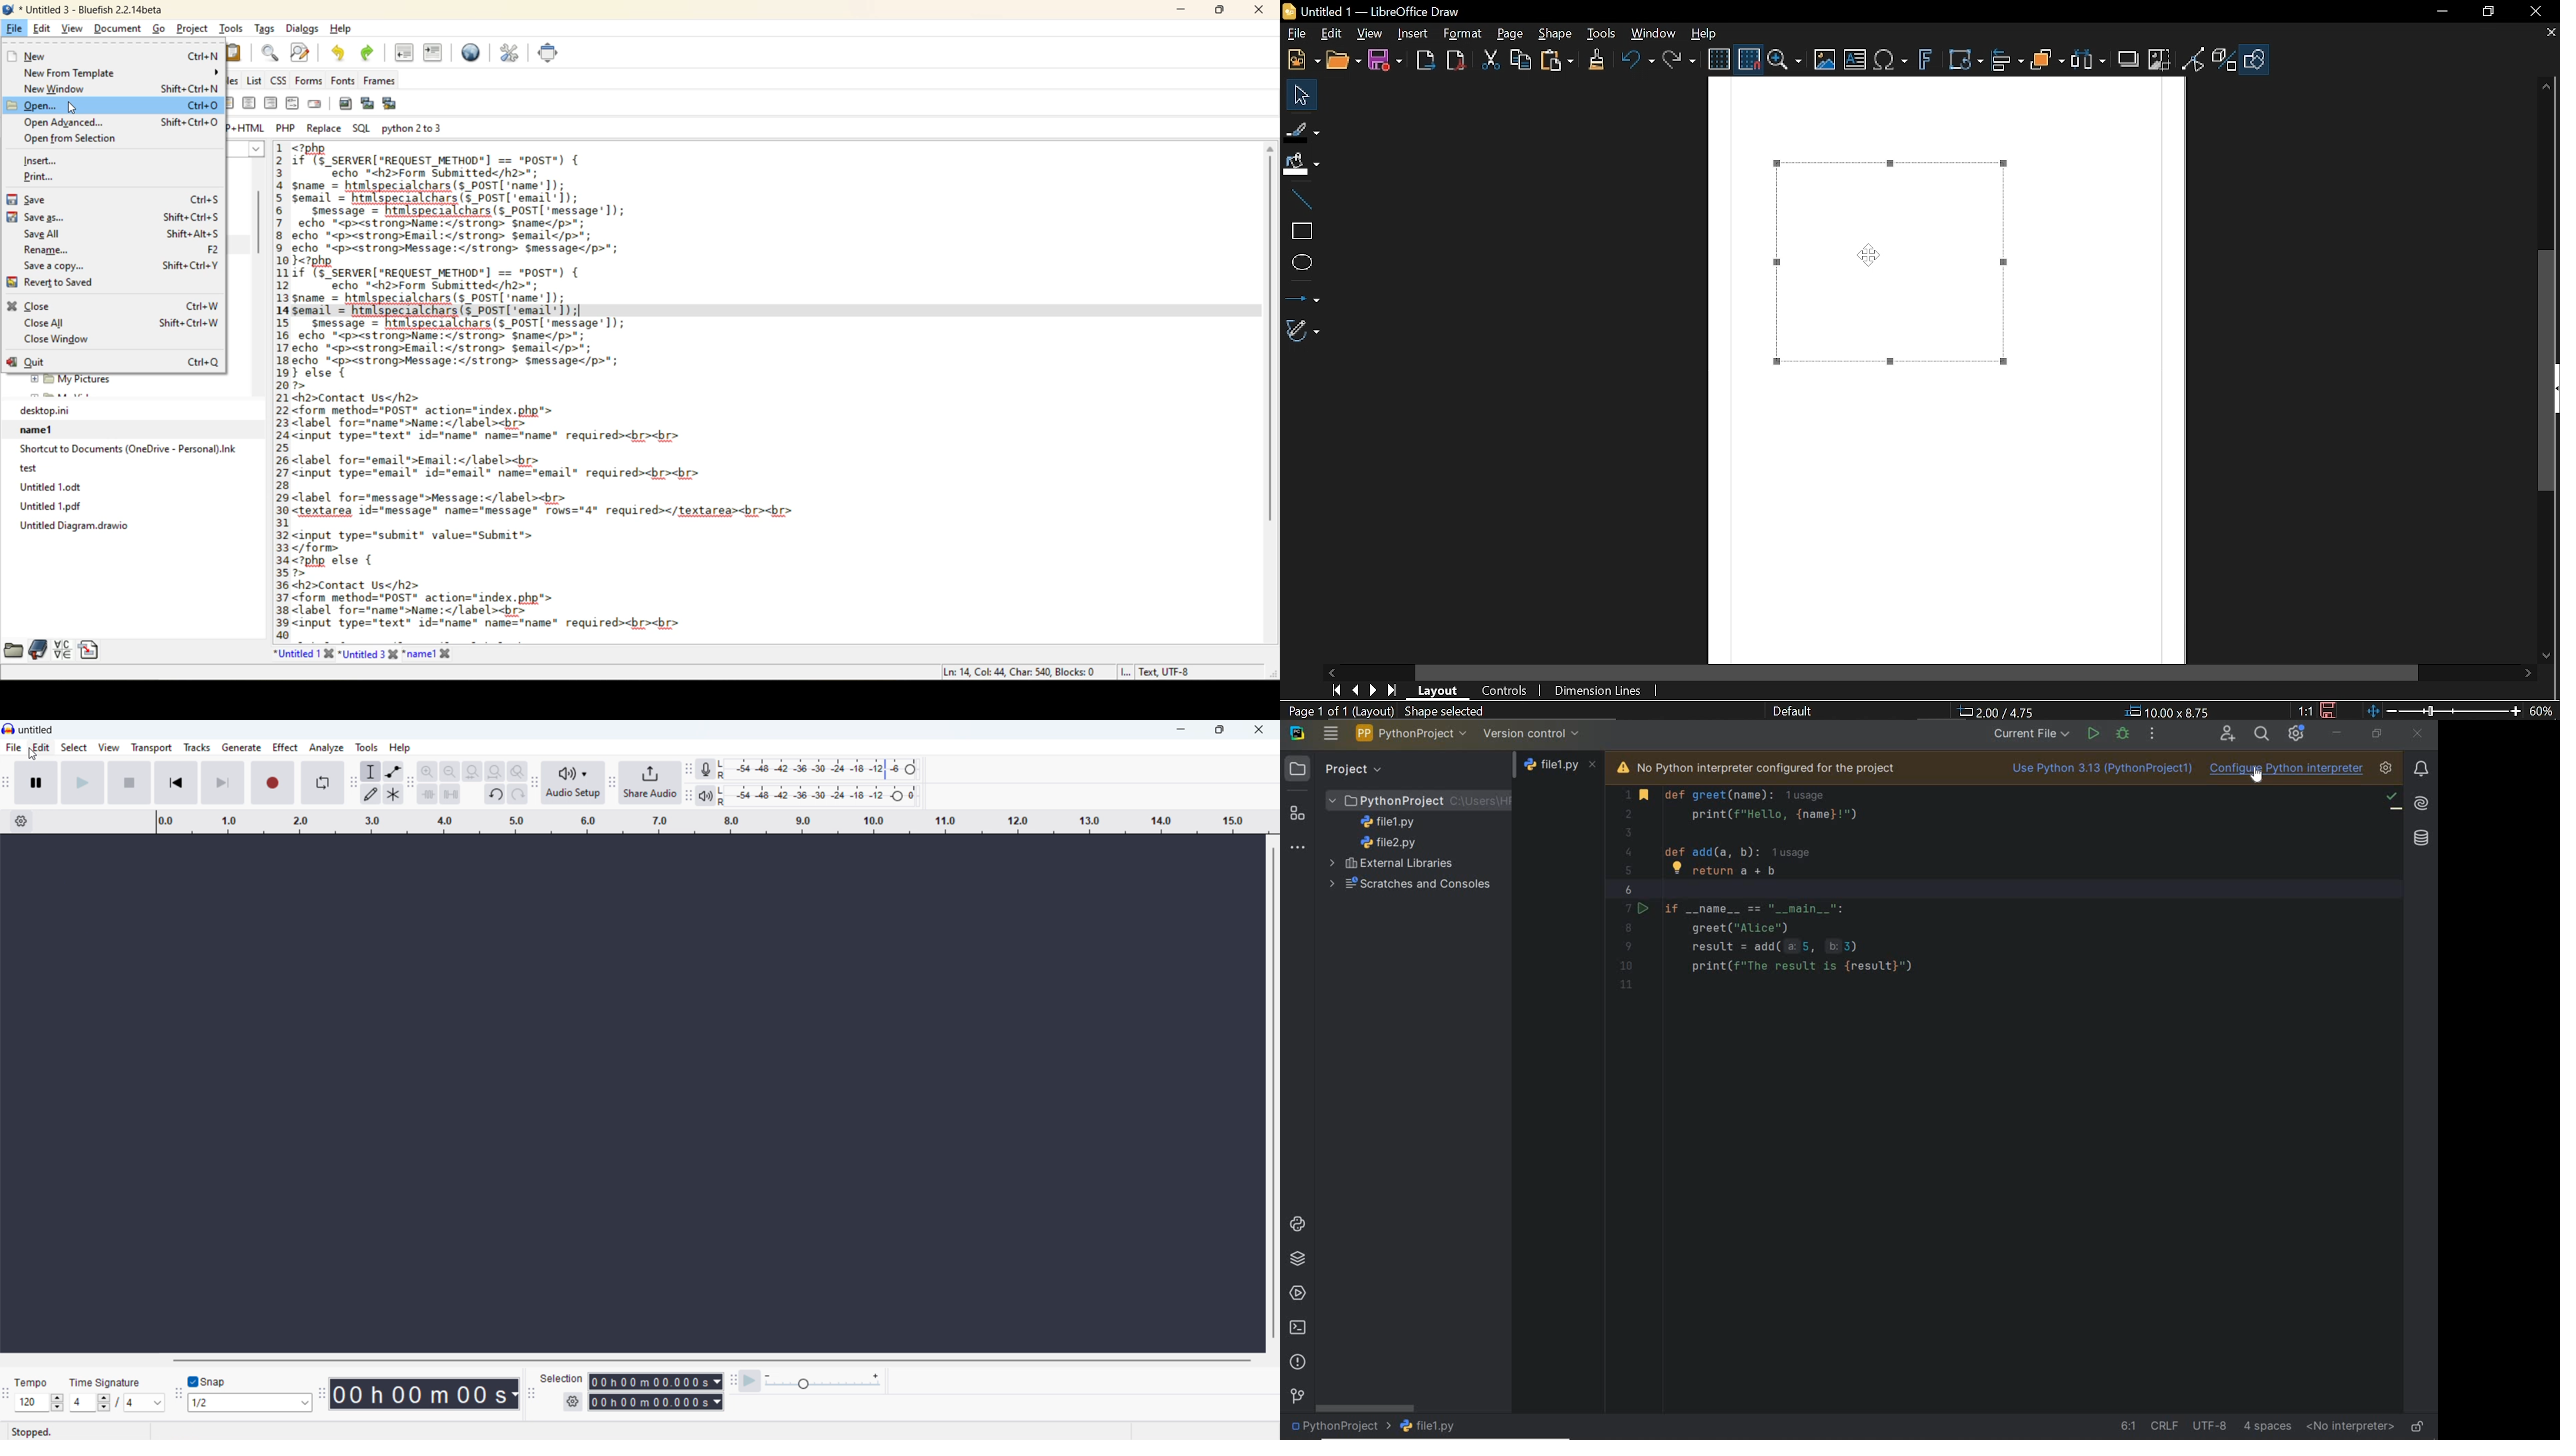 The image size is (2576, 1456). What do you see at coordinates (2550, 32) in the screenshot?
I see `Close tab` at bounding box center [2550, 32].